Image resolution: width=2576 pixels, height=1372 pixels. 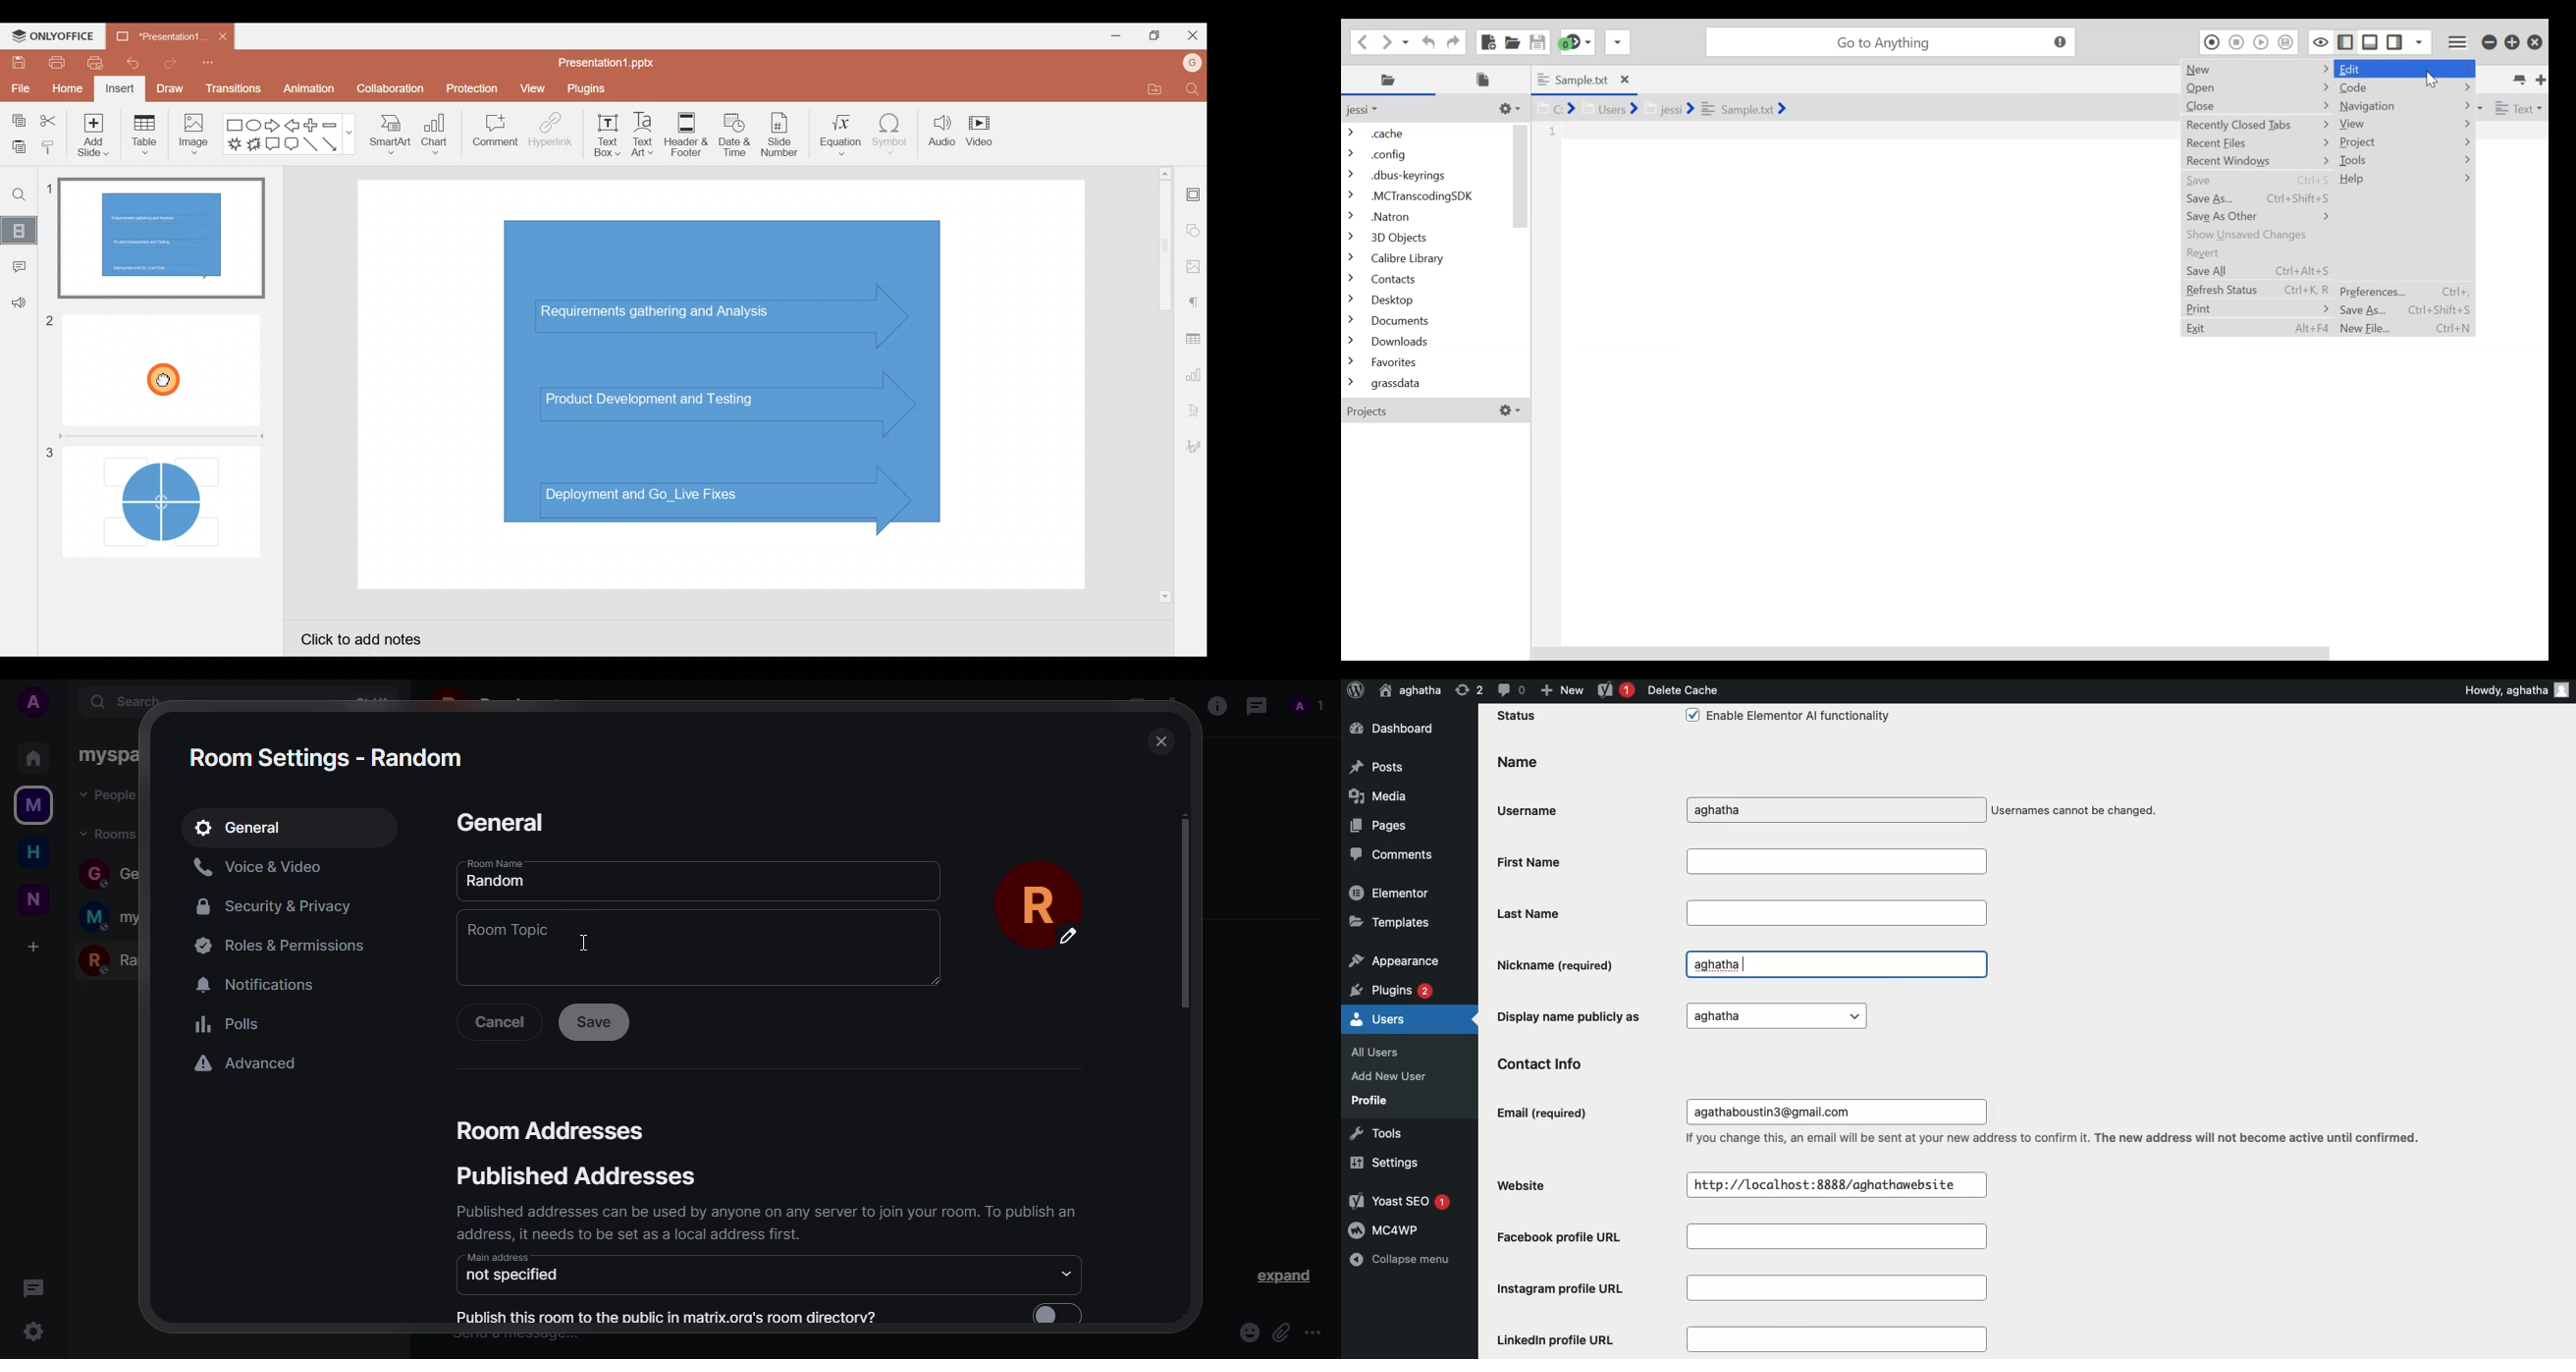 What do you see at coordinates (1391, 921) in the screenshot?
I see `Templates` at bounding box center [1391, 921].